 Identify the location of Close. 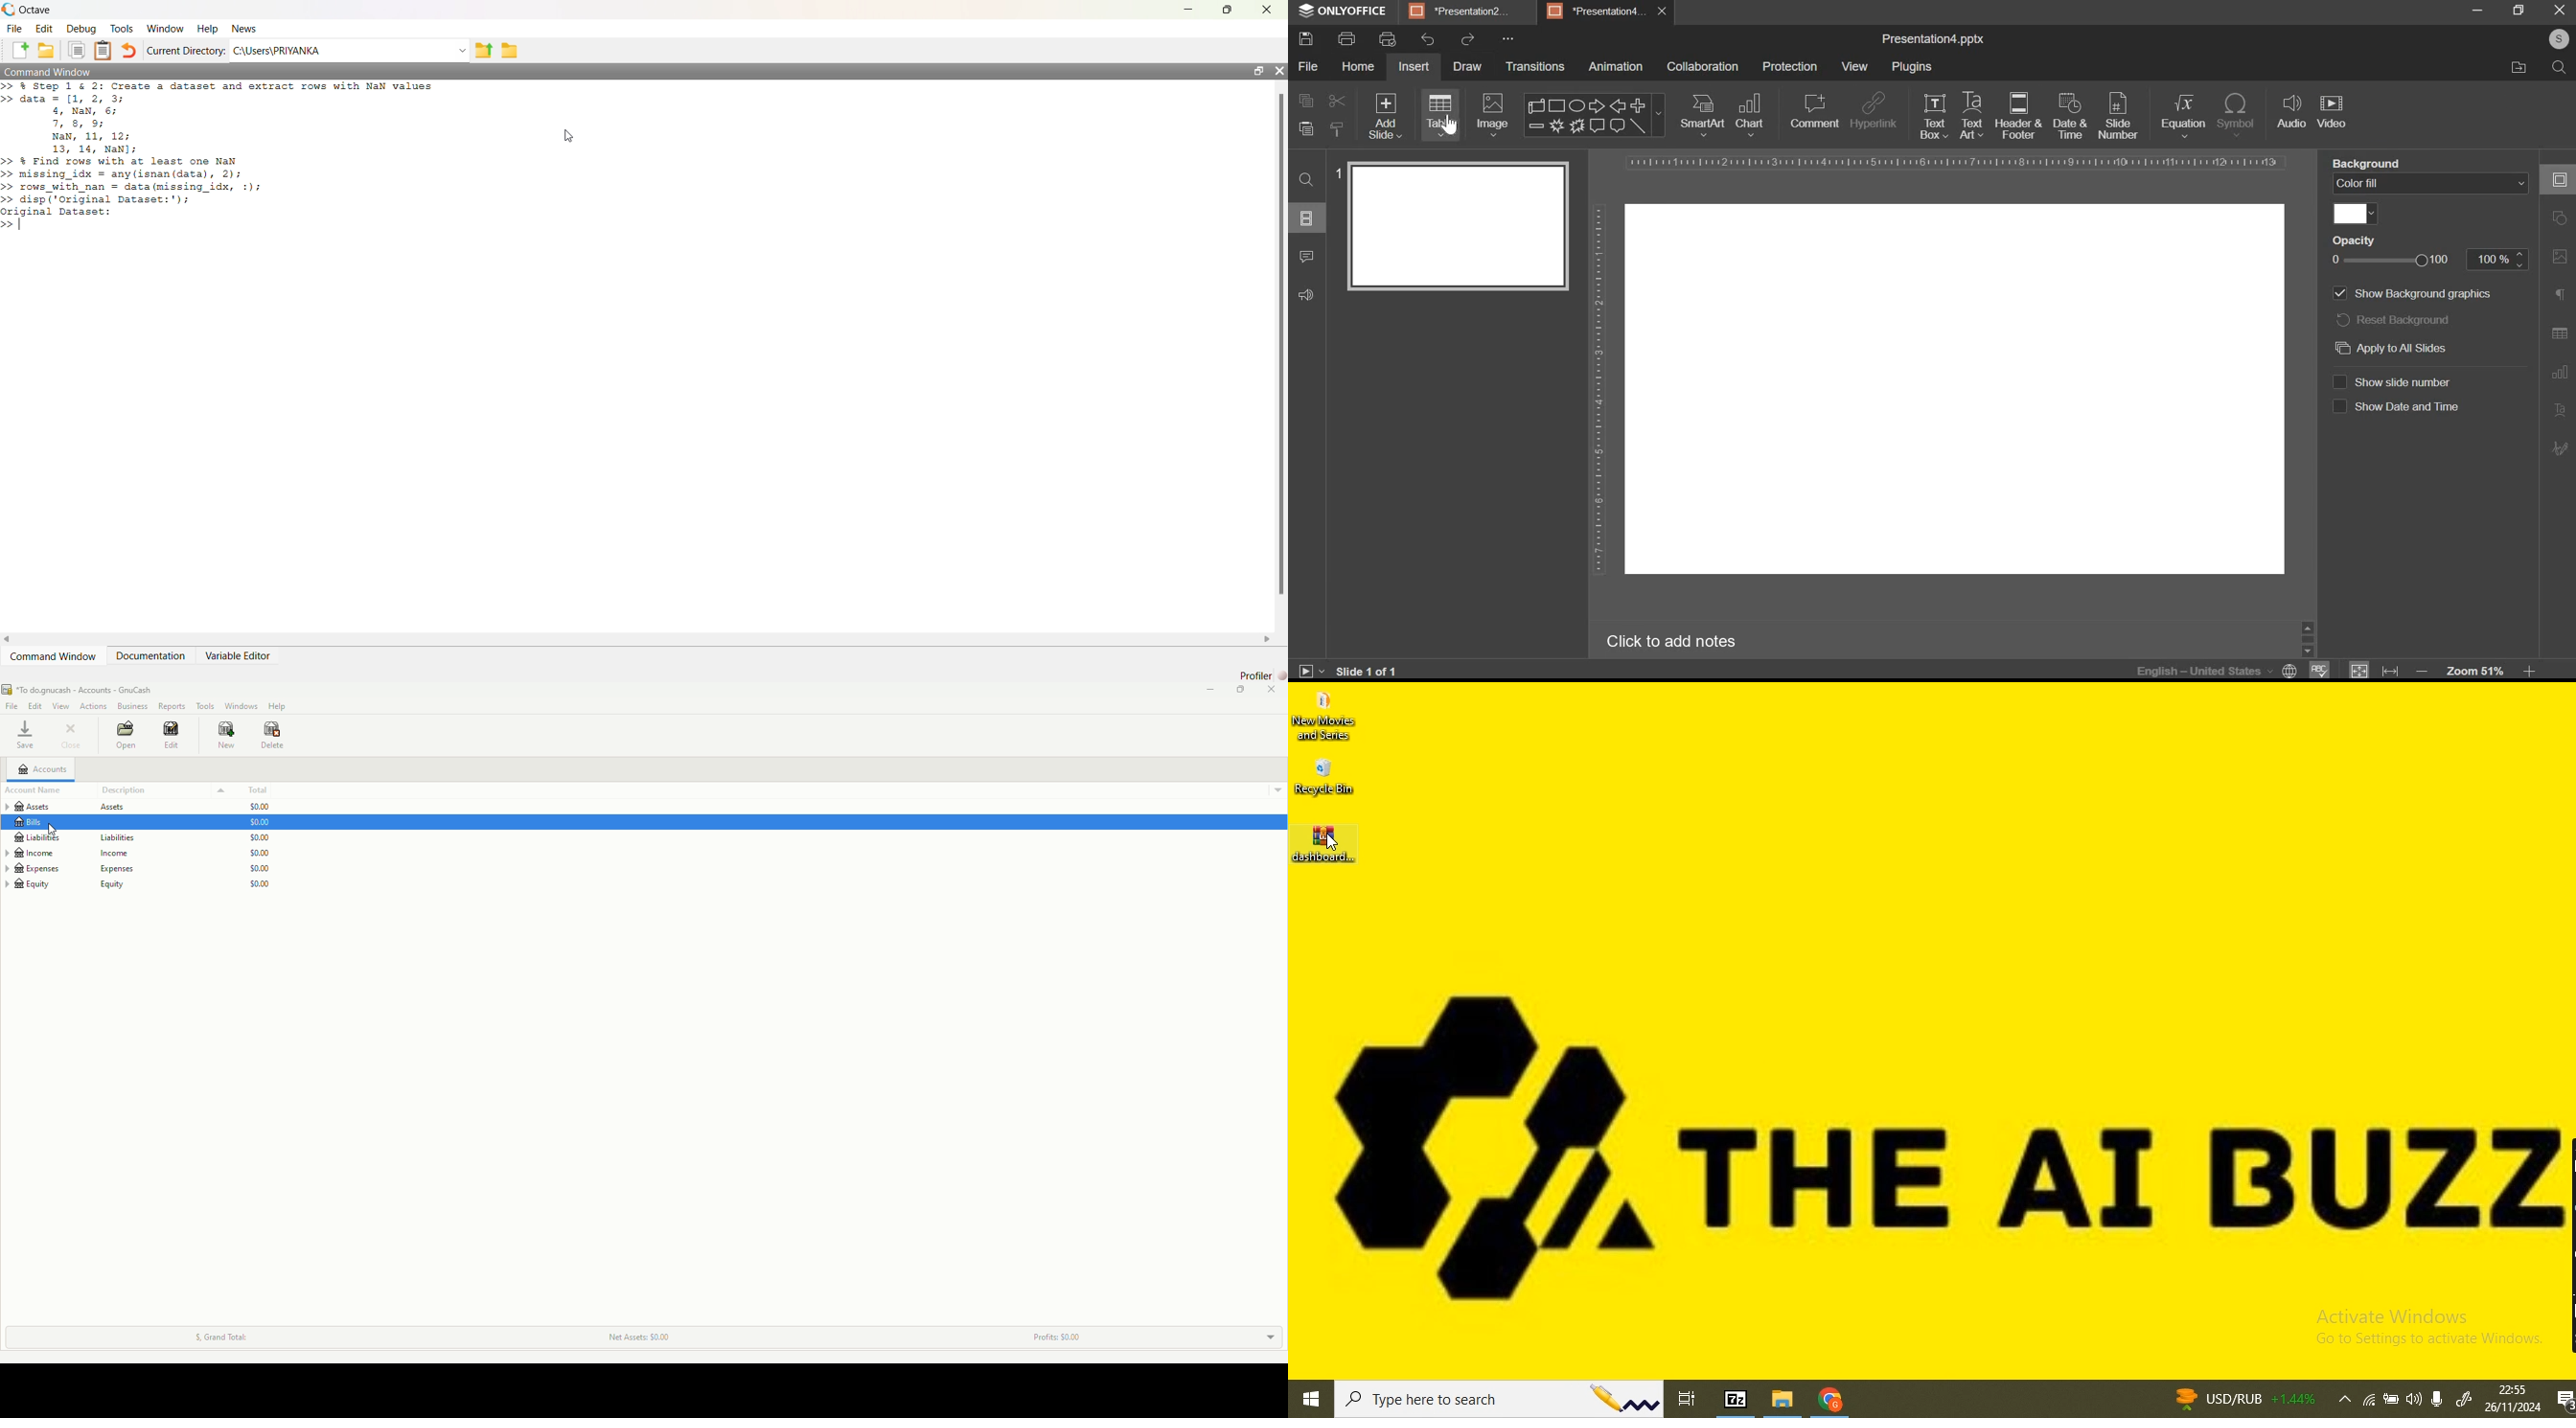
(1274, 690).